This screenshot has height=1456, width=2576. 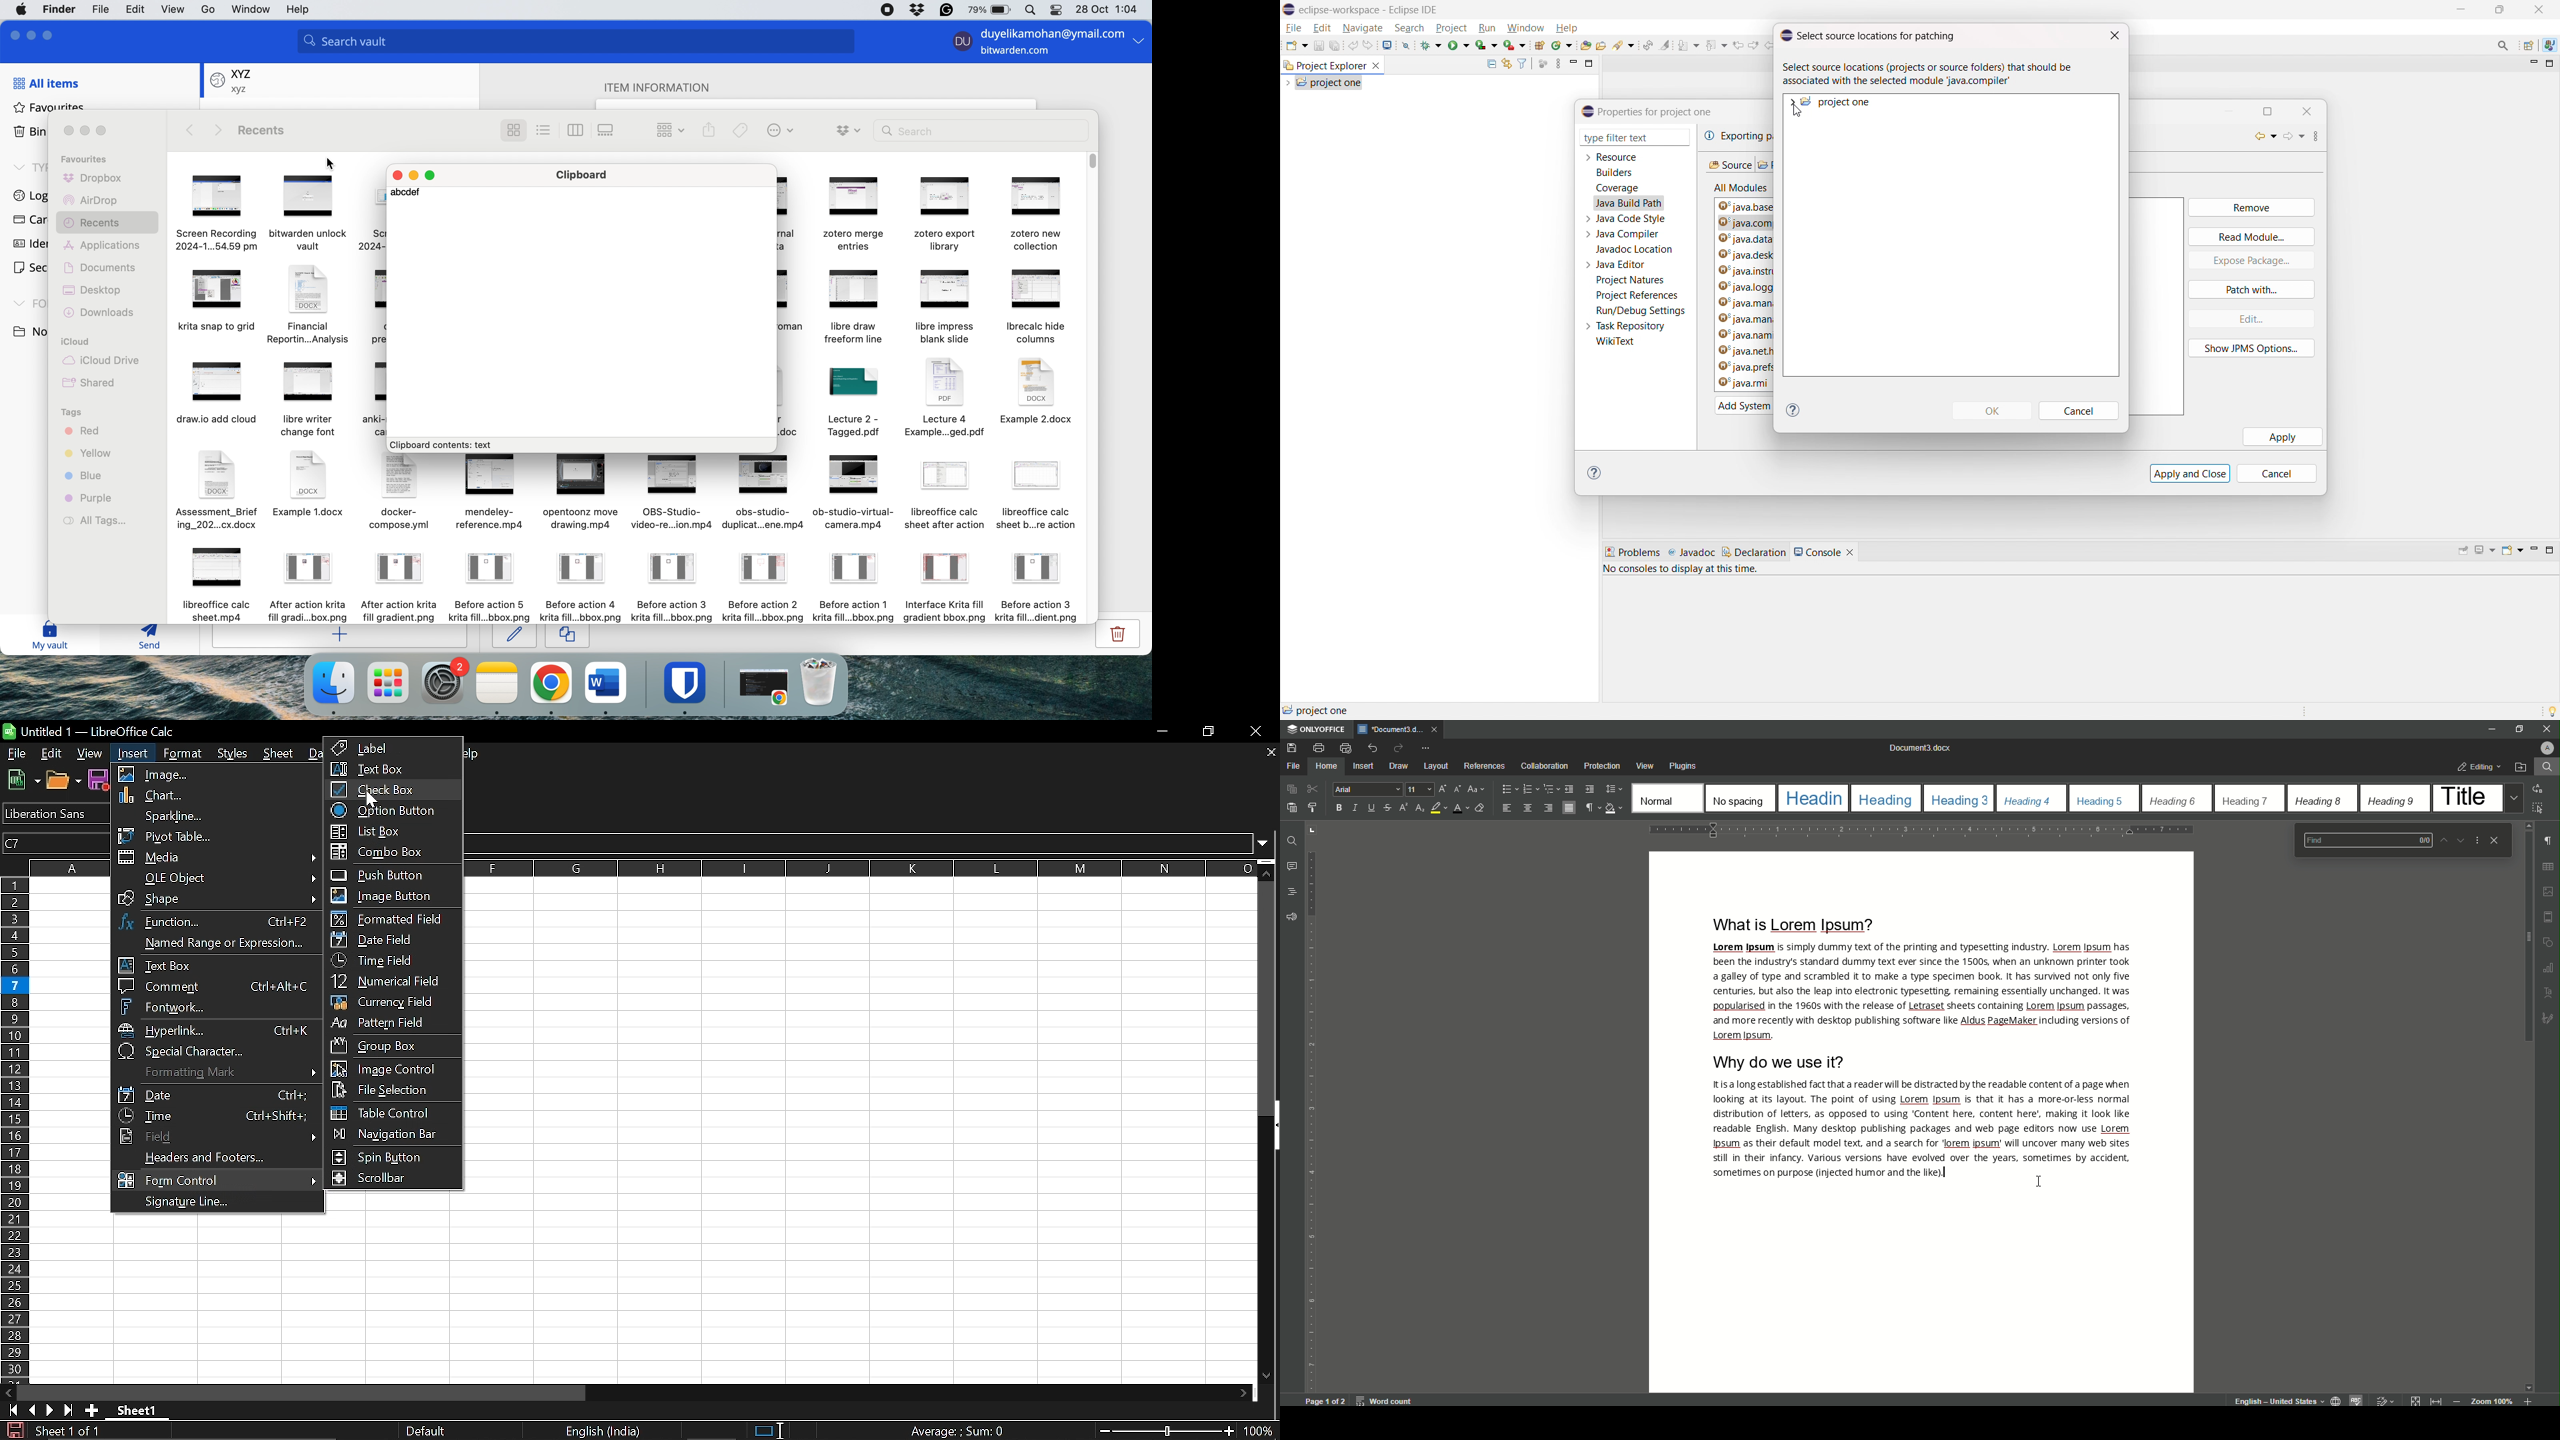 I want to click on Headings, so click(x=1294, y=891).